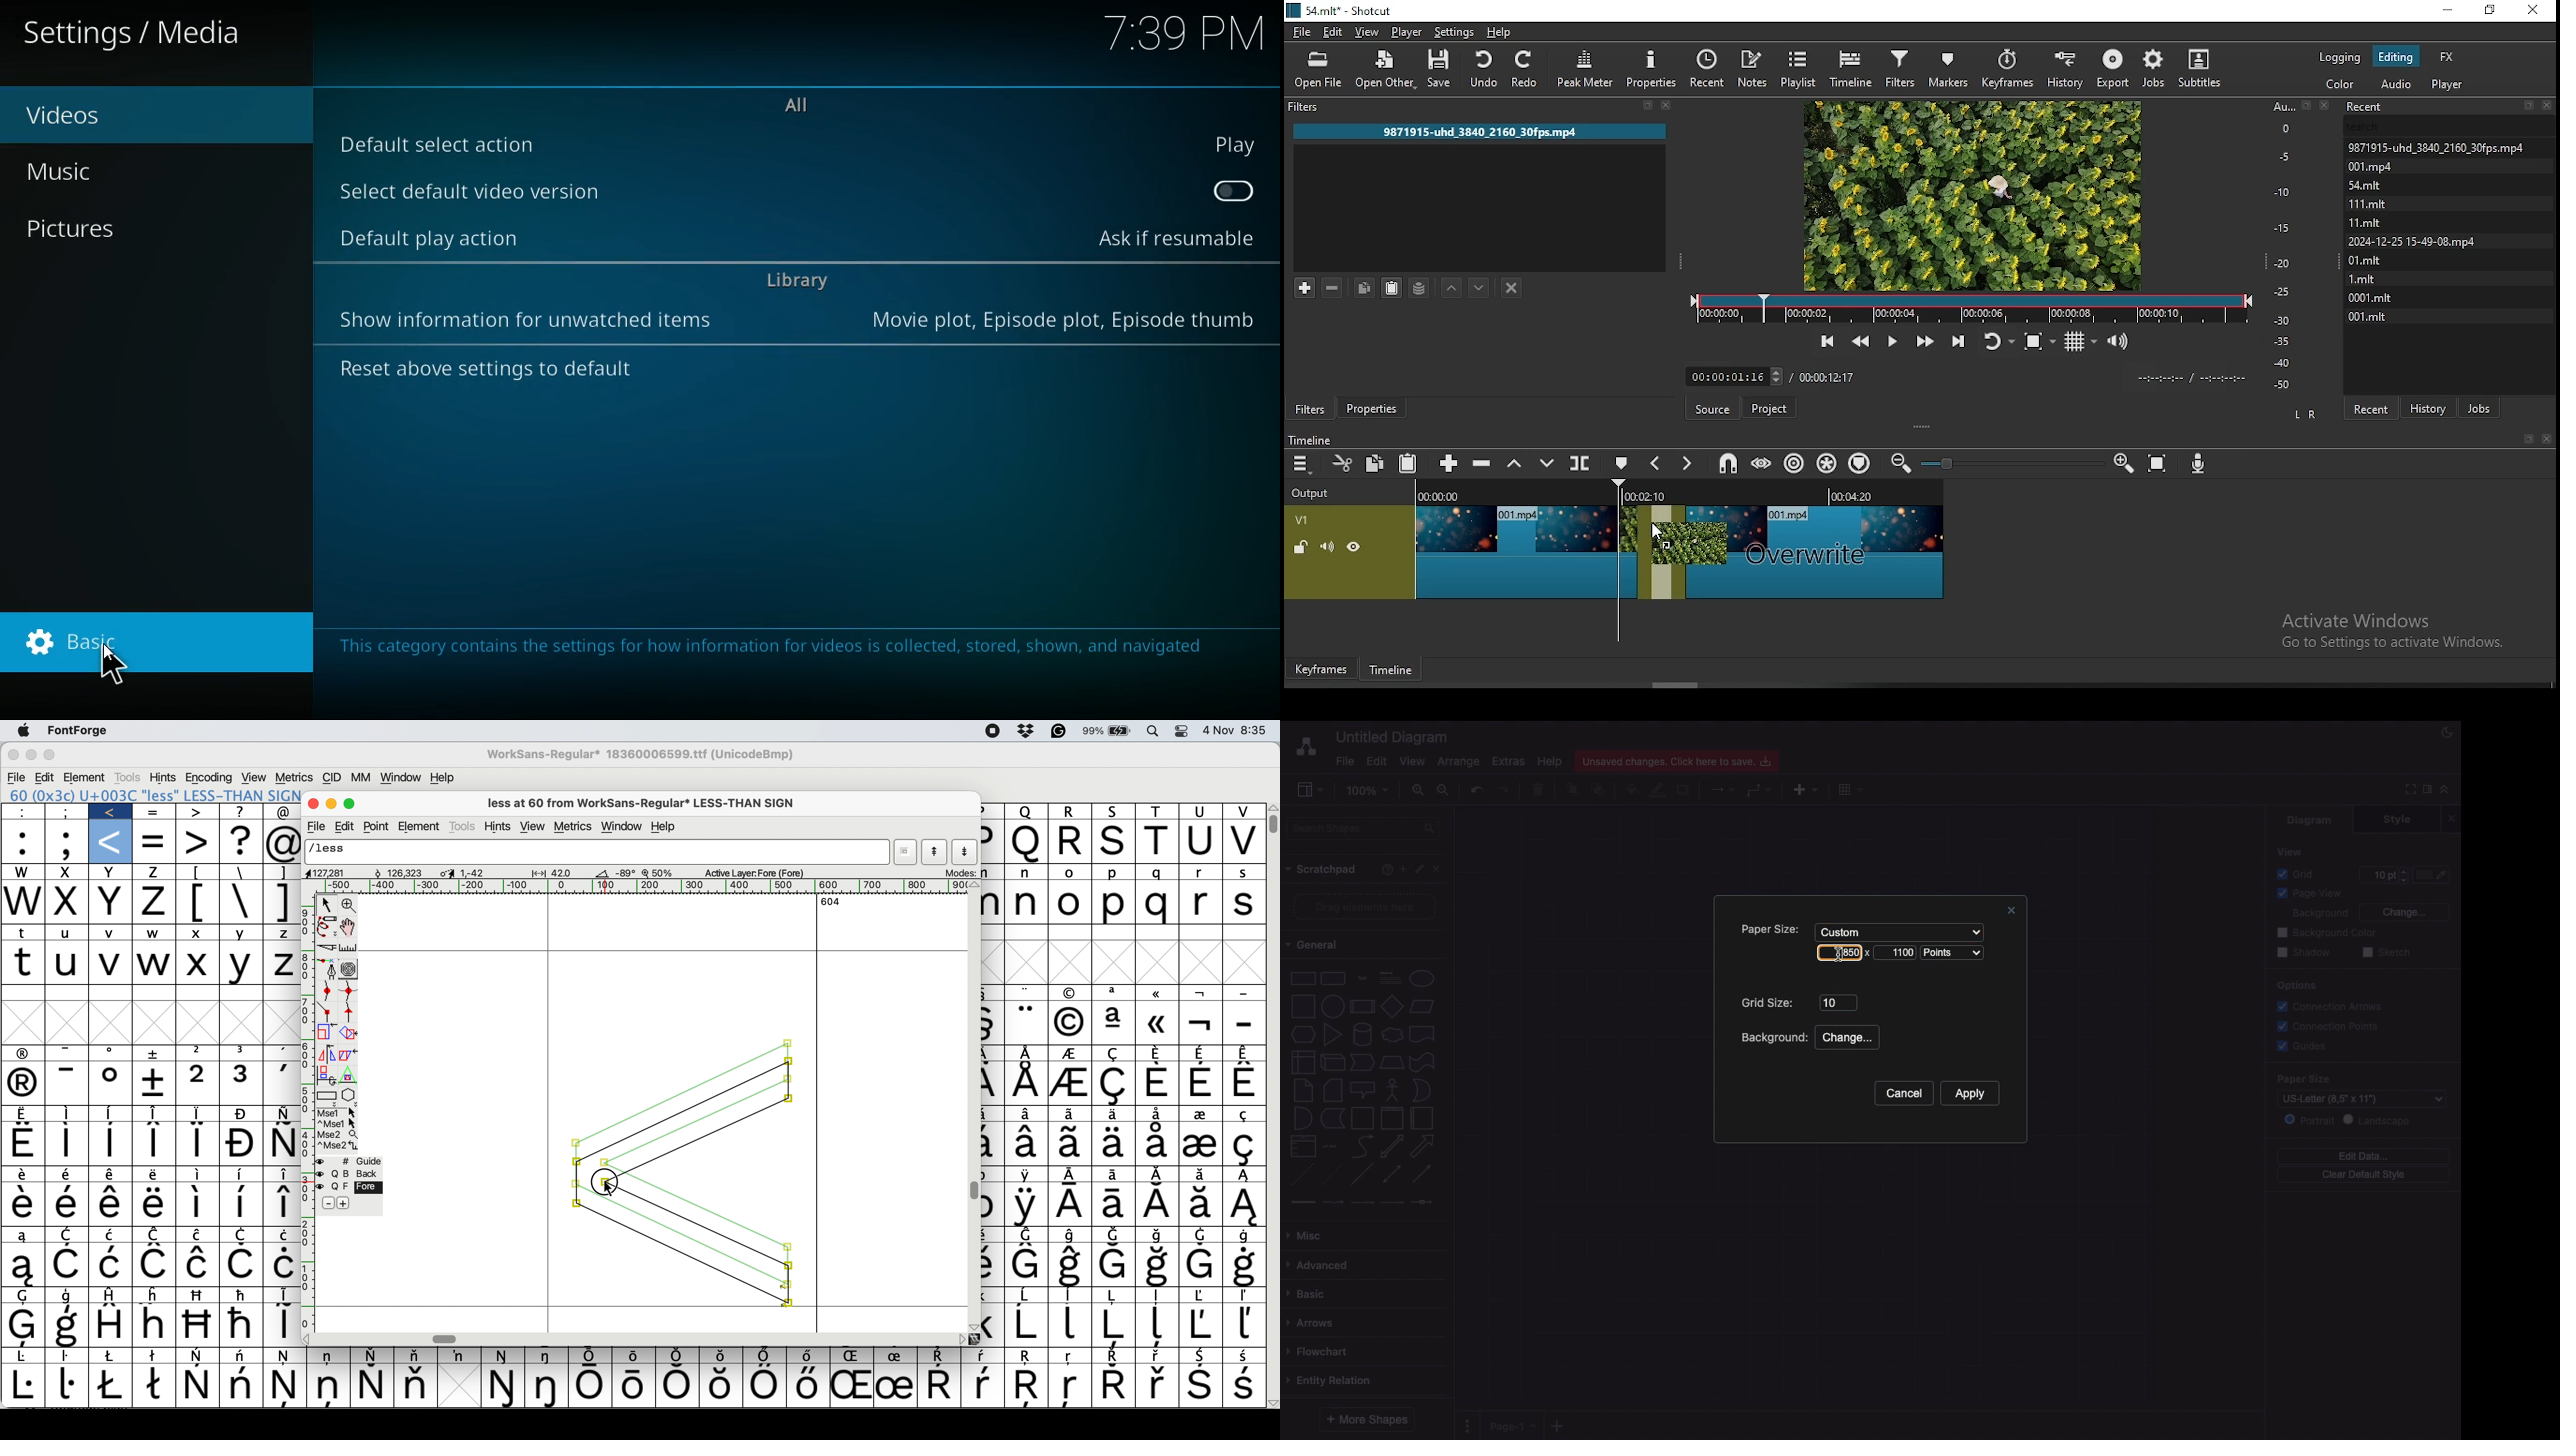 Image resolution: width=2576 pixels, height=1456 pixels. I want to click on <, so click(112, 812).